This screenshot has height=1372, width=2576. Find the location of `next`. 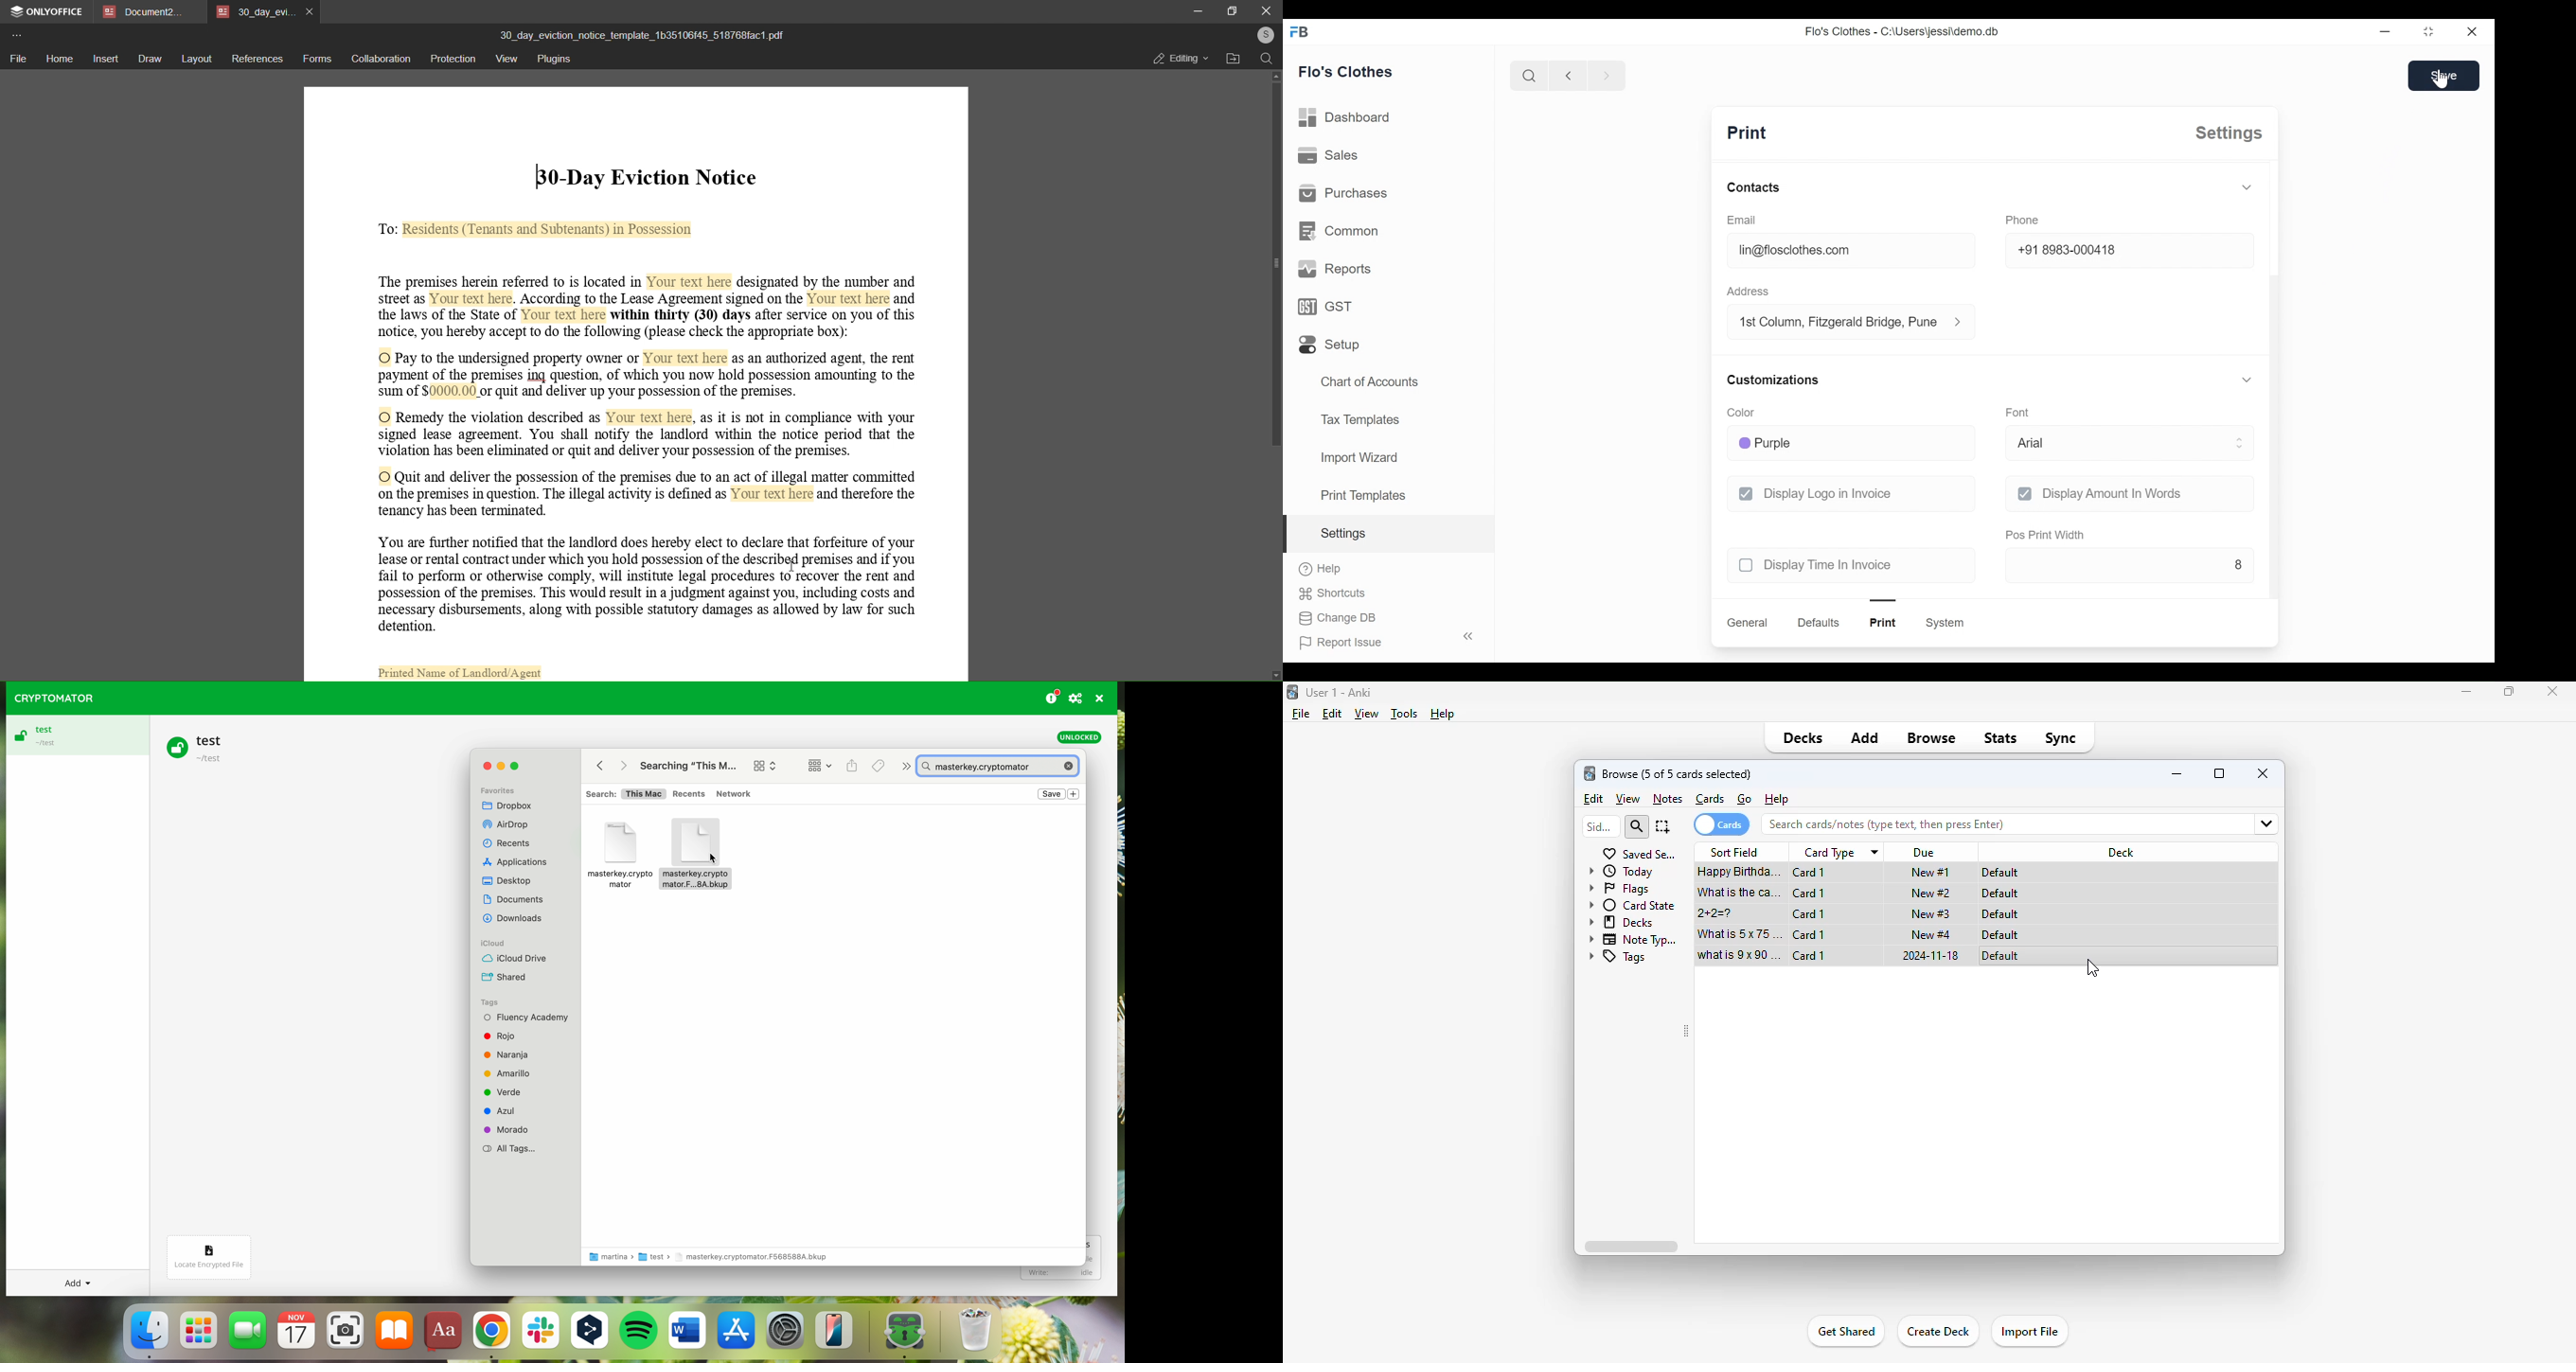

next is located at coordinates (1607, 75).